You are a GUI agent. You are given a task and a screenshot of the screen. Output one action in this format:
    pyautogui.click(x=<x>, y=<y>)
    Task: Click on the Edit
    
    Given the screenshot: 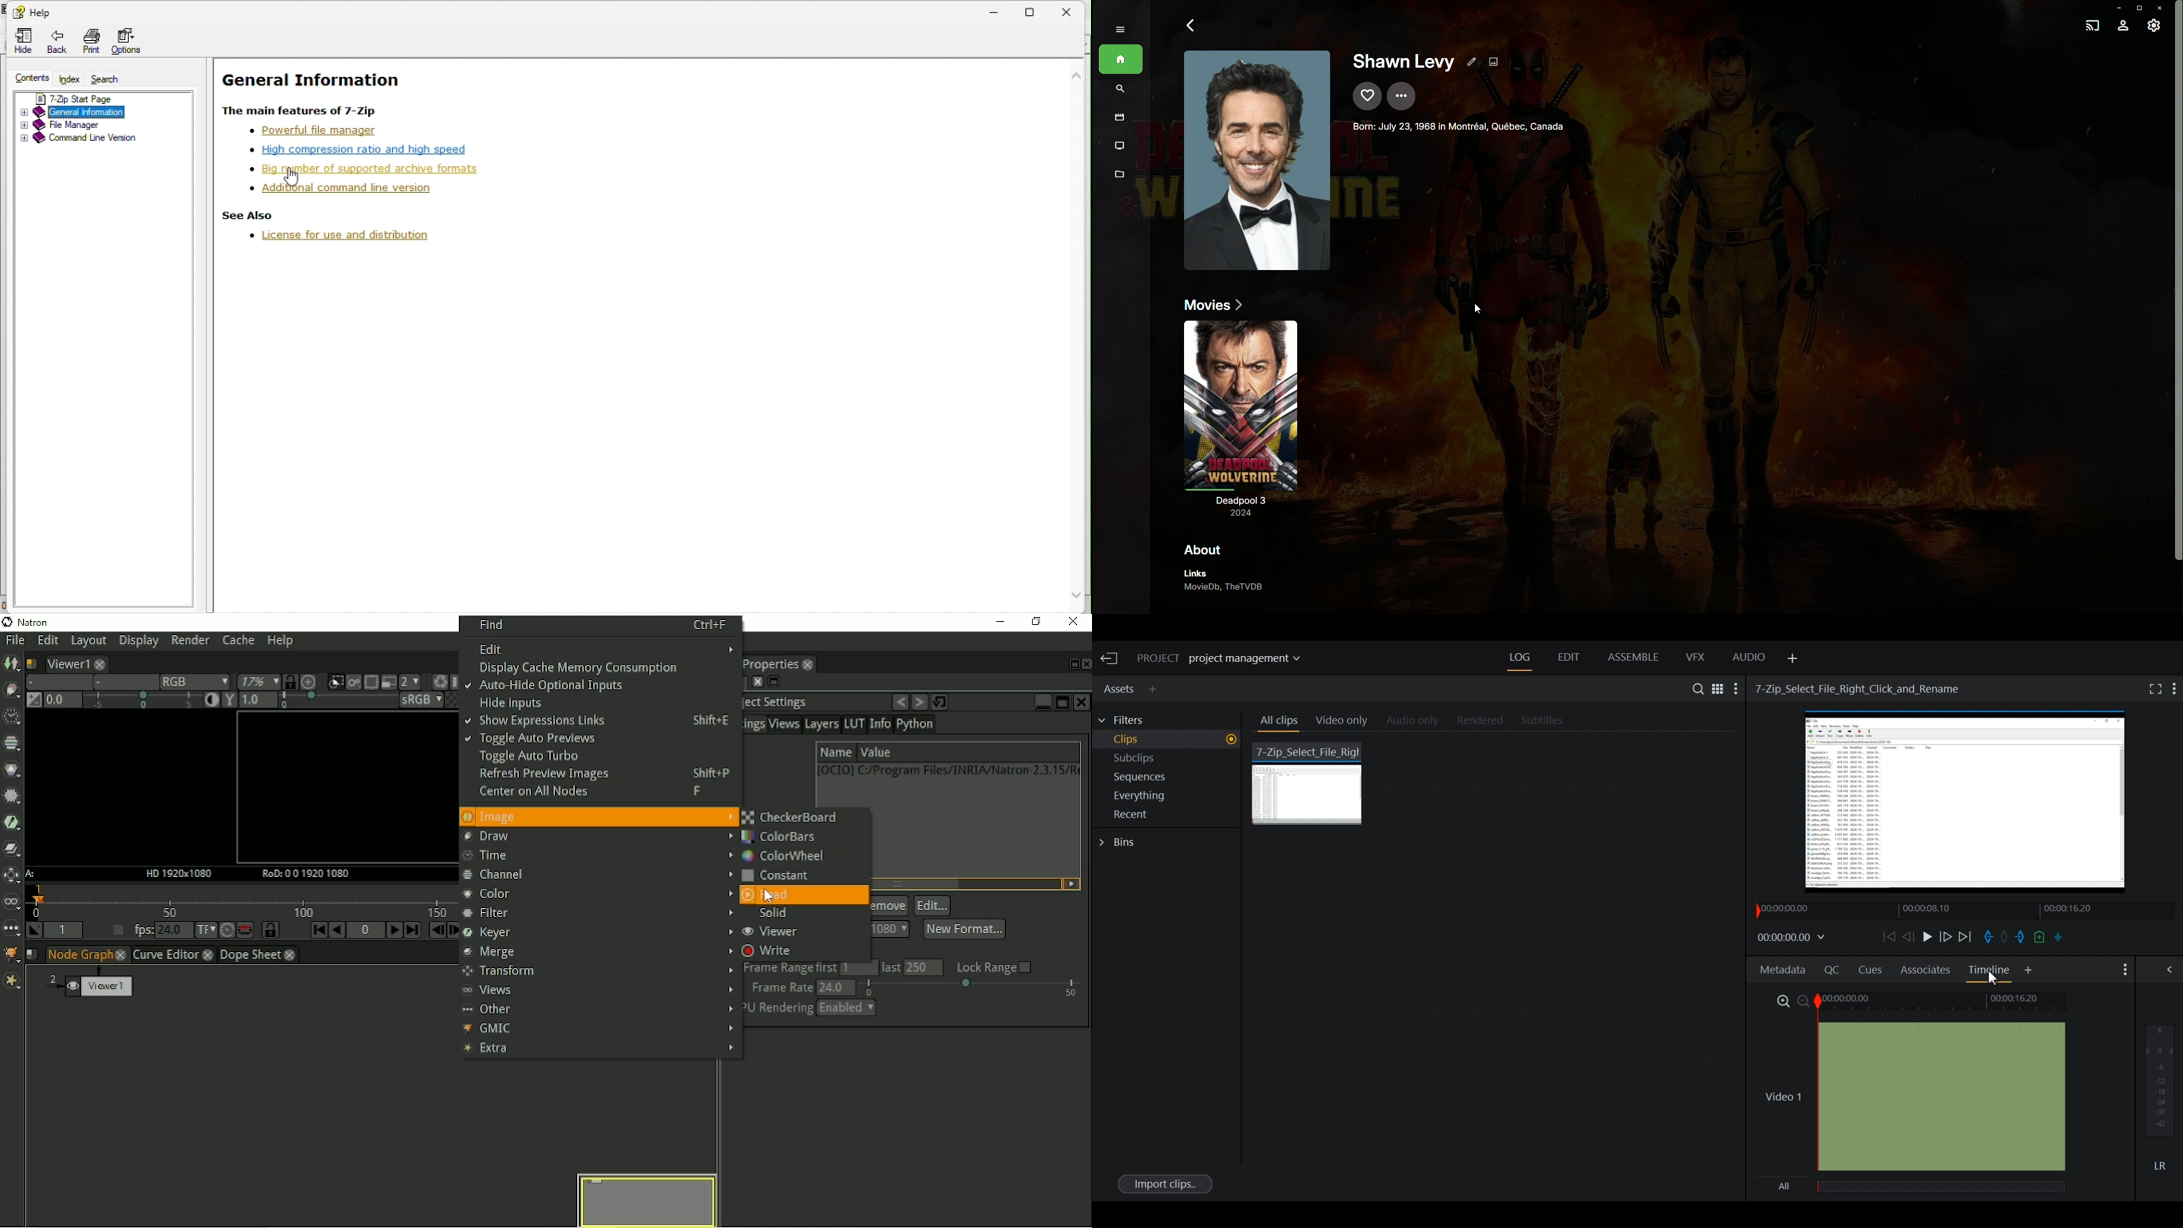 What is the action you would take?
    pyautogui.click(x=1568, y=658)
    